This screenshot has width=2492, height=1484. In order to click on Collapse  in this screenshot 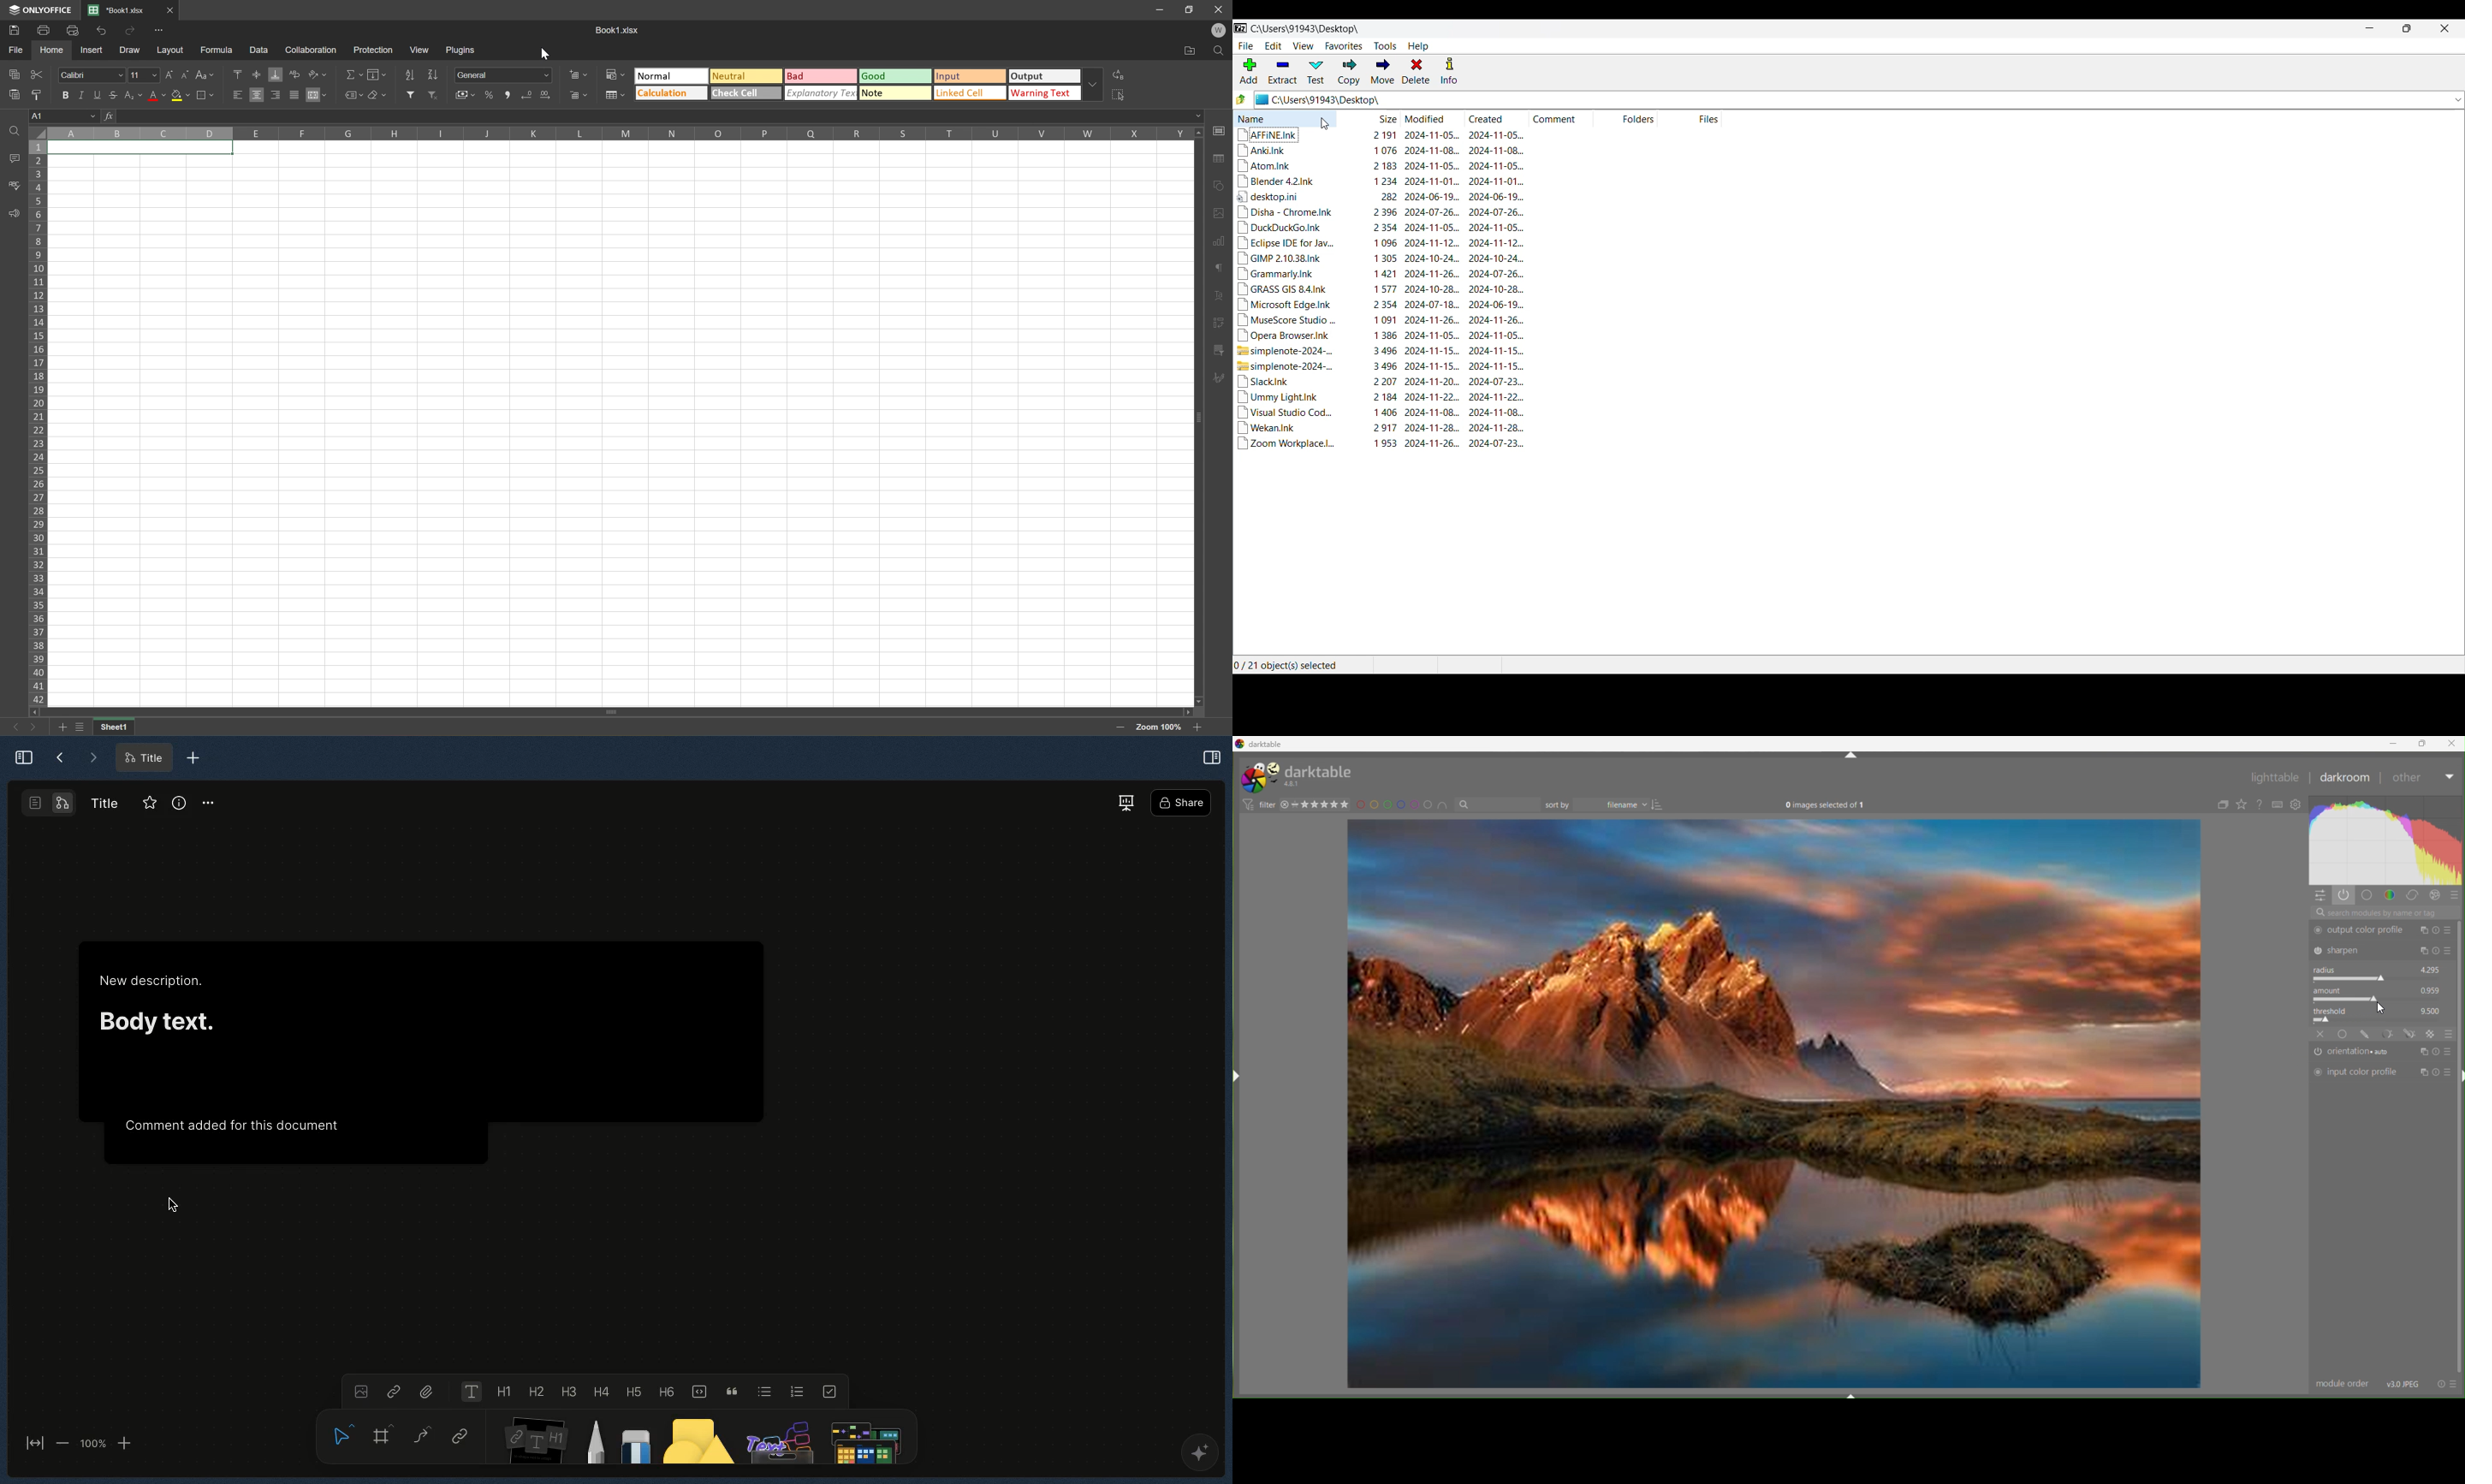, I will do `click(1851, 755)`.